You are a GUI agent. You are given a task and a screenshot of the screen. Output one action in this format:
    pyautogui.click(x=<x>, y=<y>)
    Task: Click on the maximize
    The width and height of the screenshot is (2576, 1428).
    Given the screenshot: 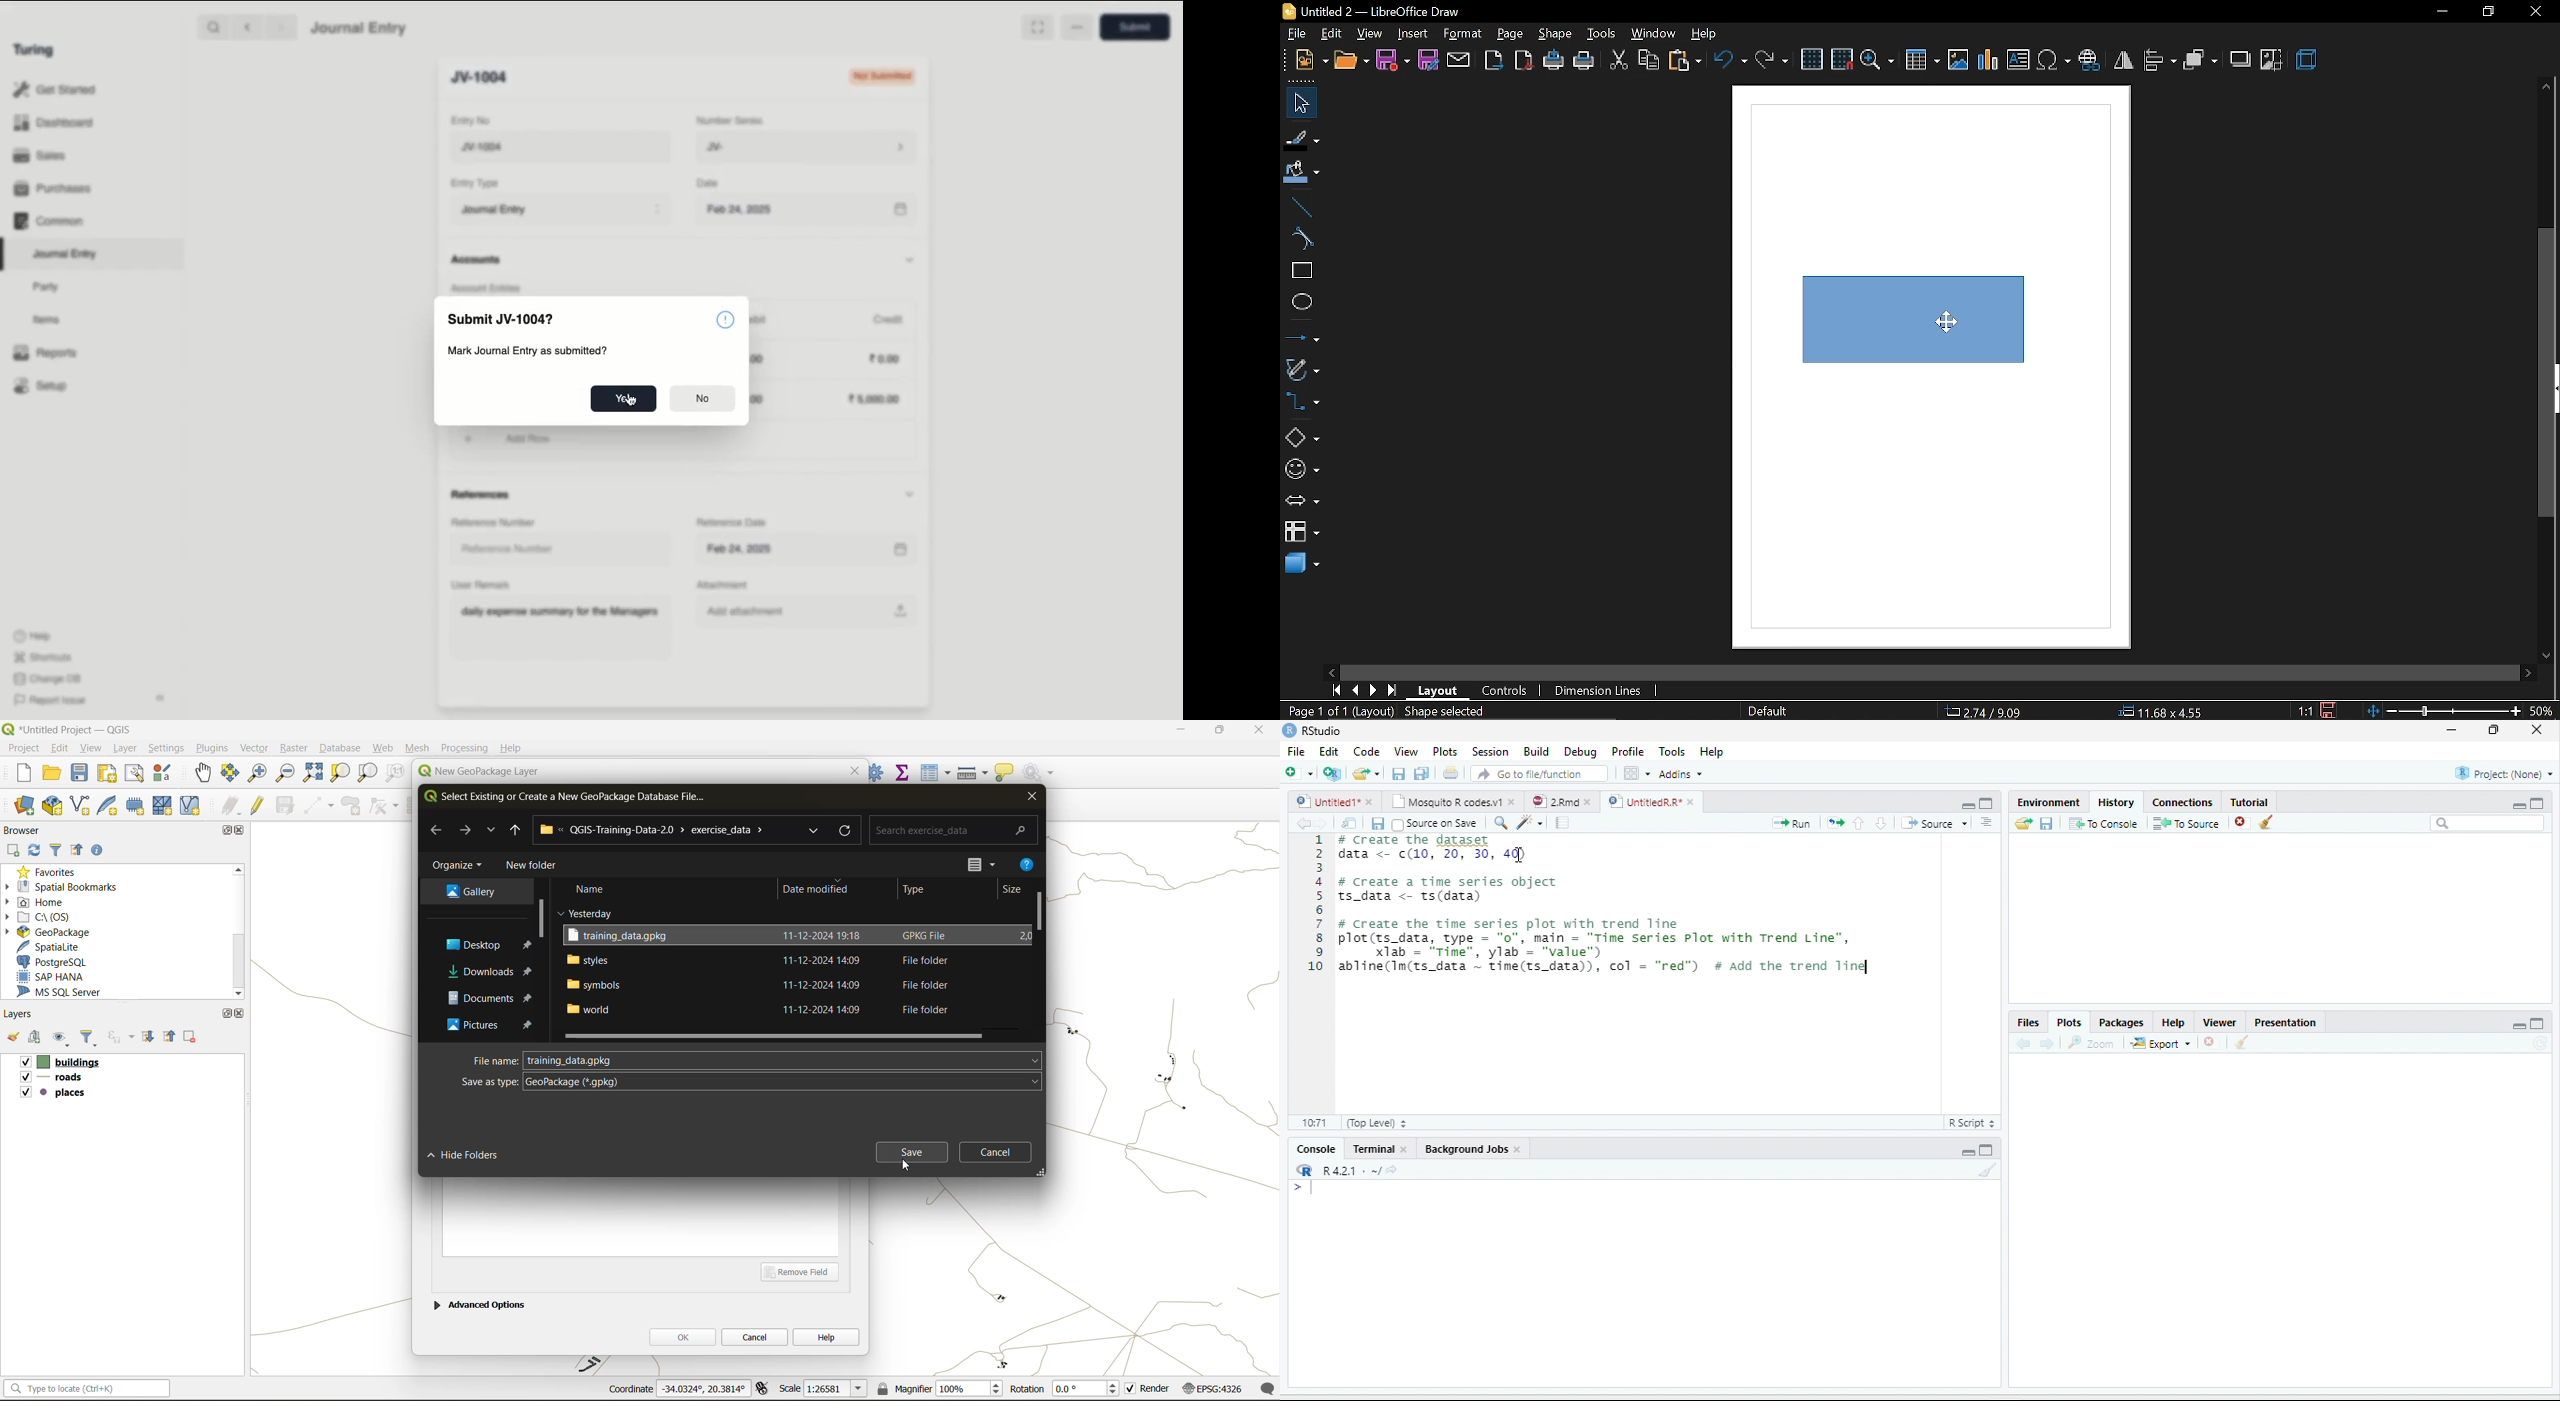 What is the action you would take?
    pyautogui.click(x=224, y=830)
    